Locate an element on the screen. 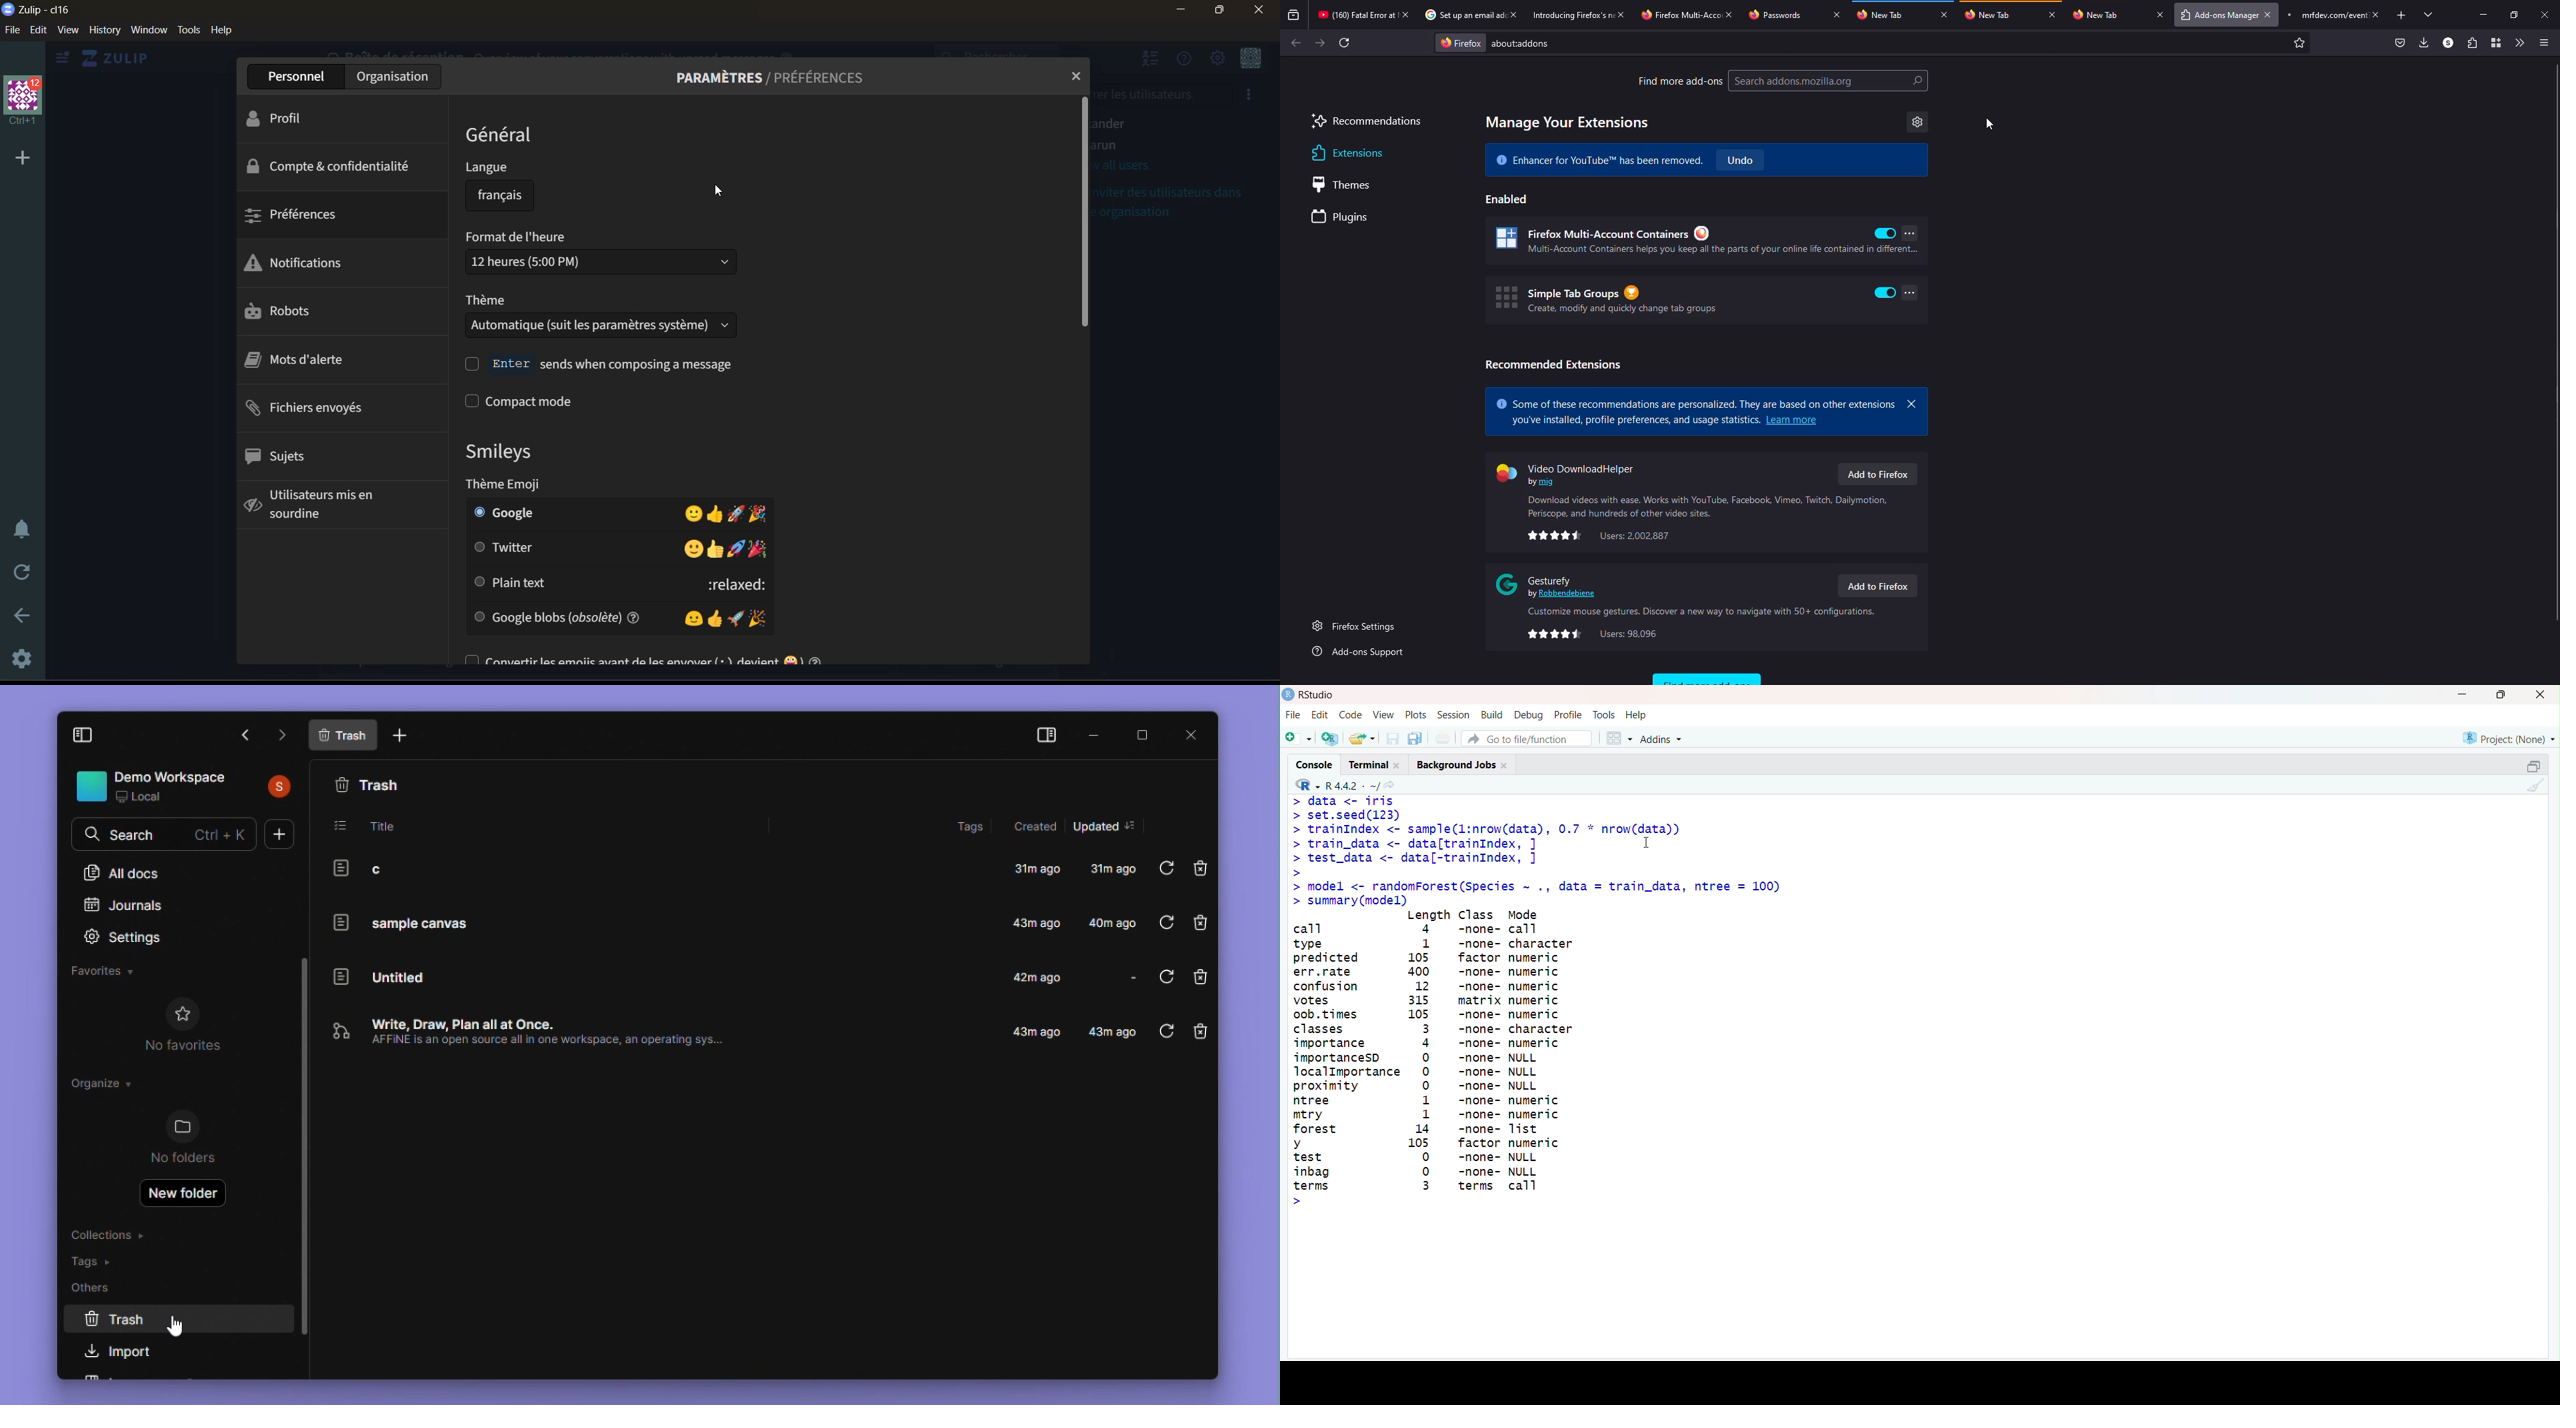 This screenshot has height=1428, width=2576. time created is located at coordinates (1040, 869).